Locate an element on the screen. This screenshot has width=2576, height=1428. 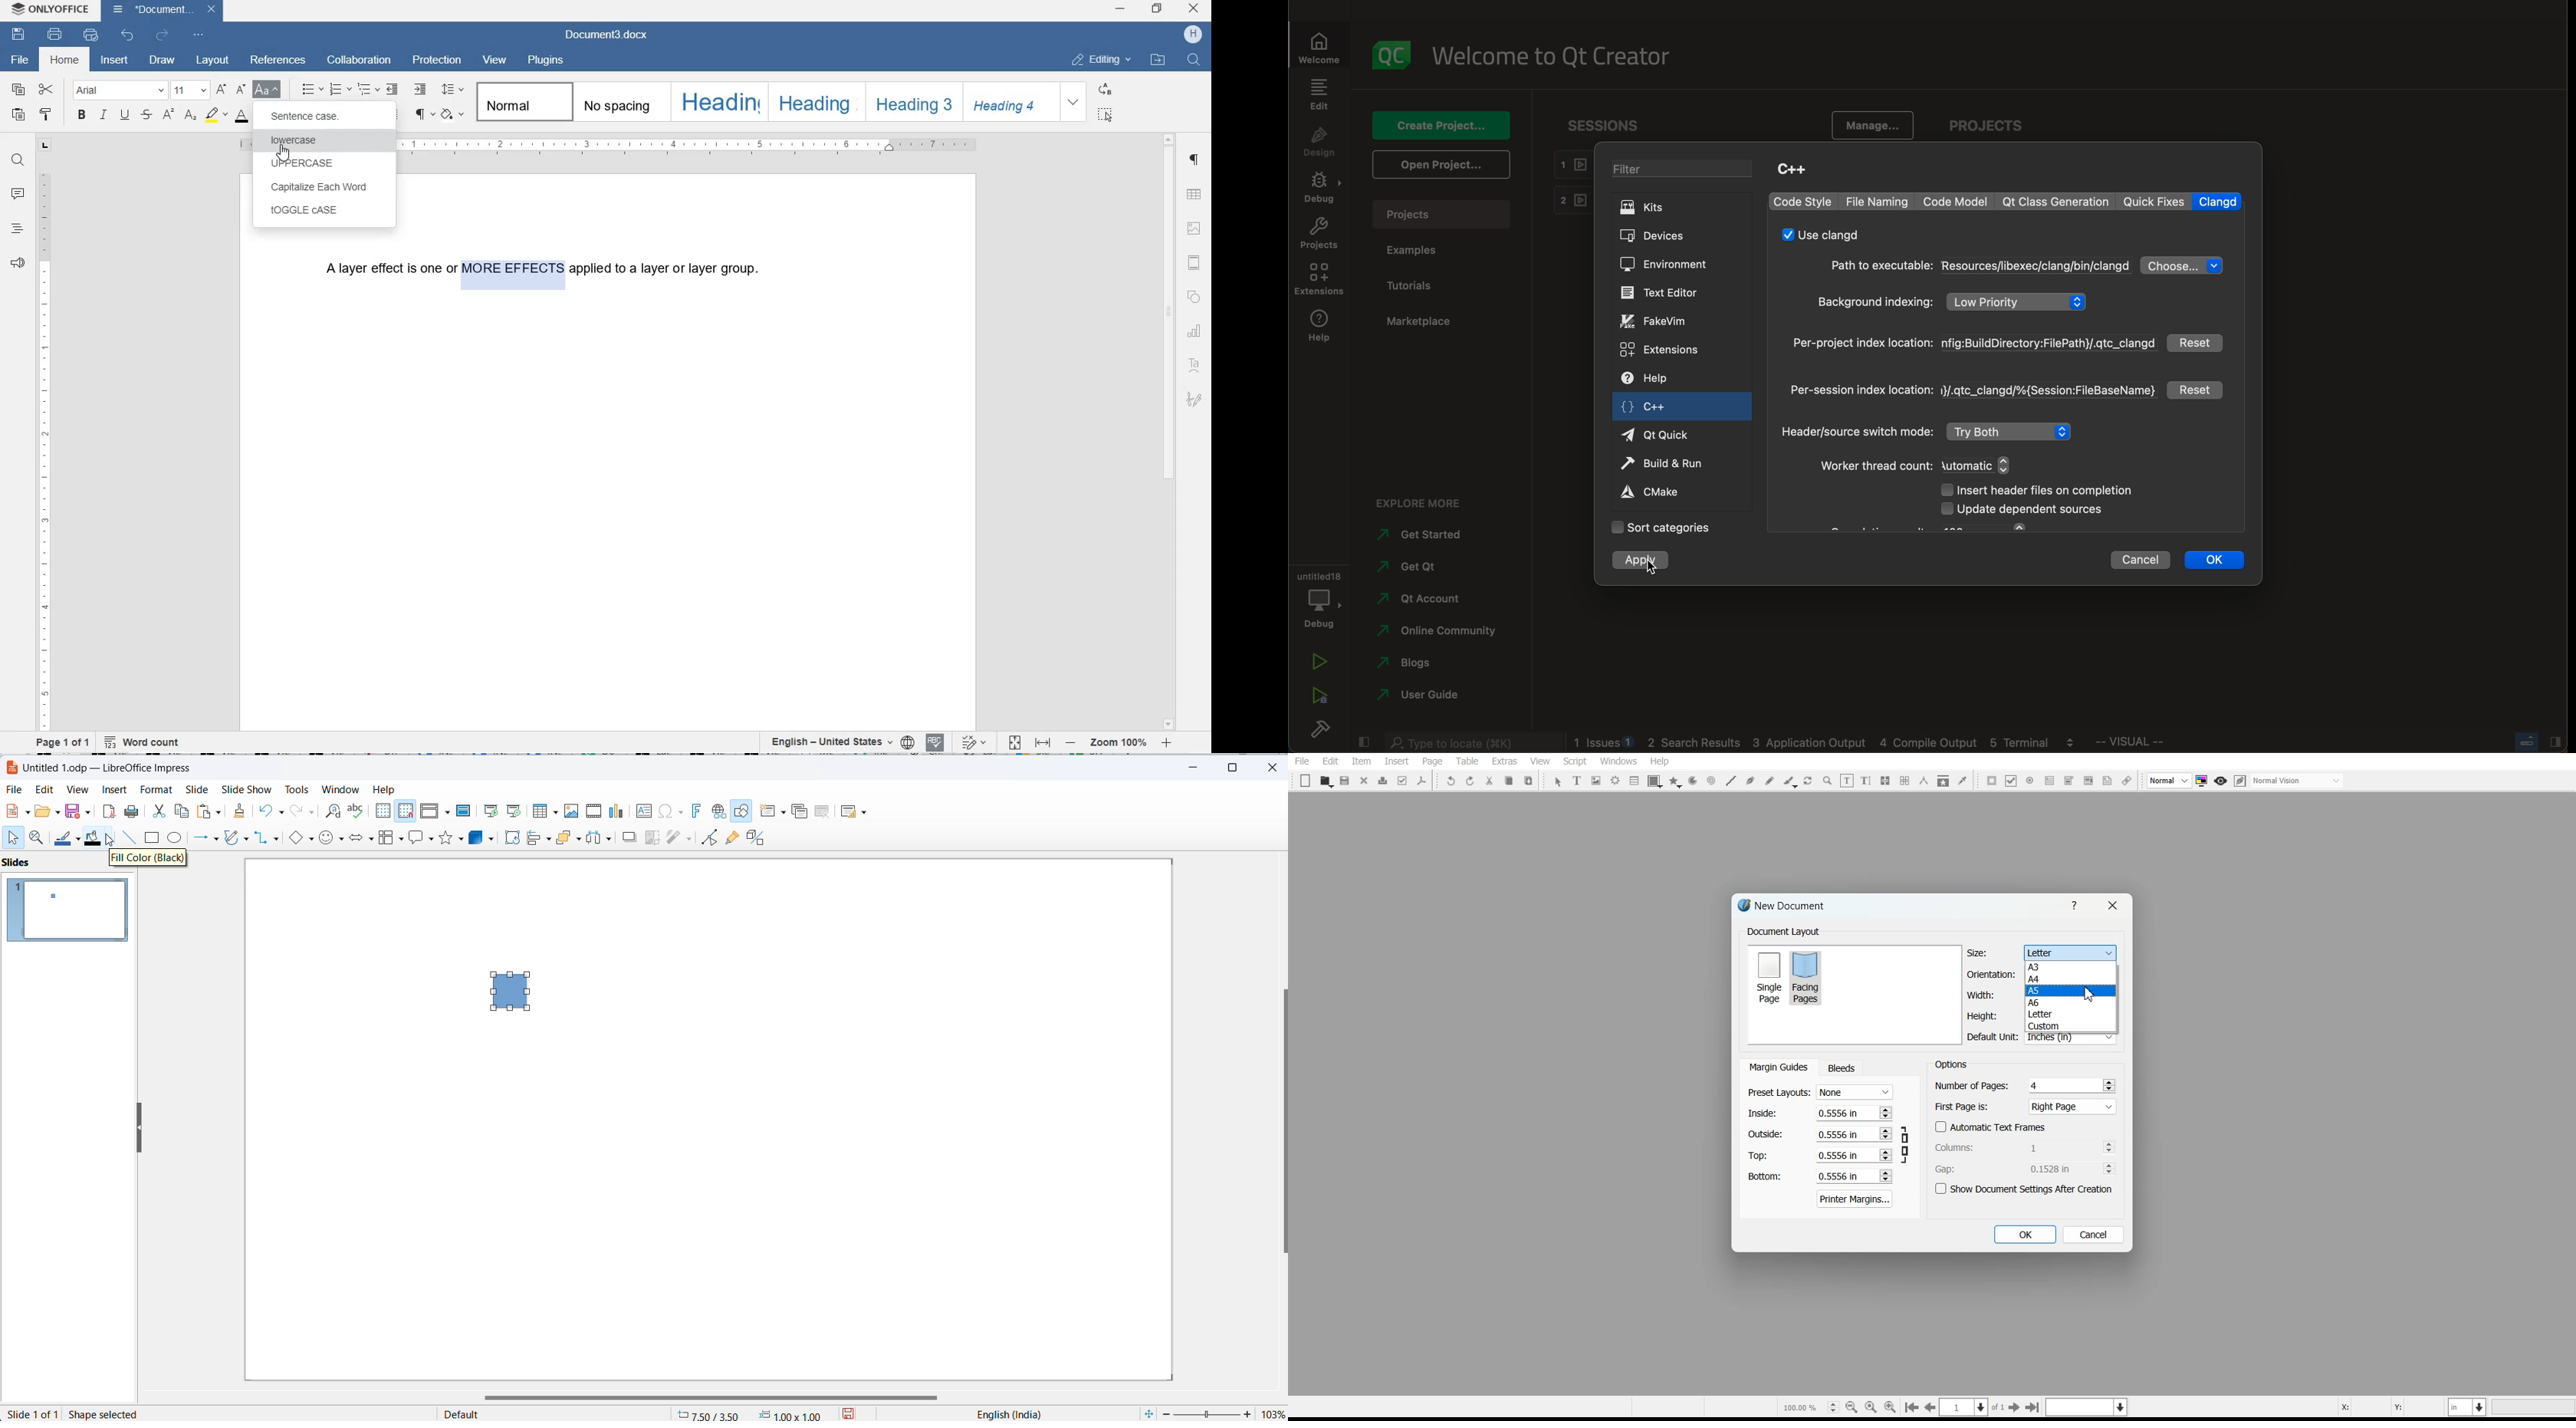
CHANGE CASE is located at coordinates (268, 90).